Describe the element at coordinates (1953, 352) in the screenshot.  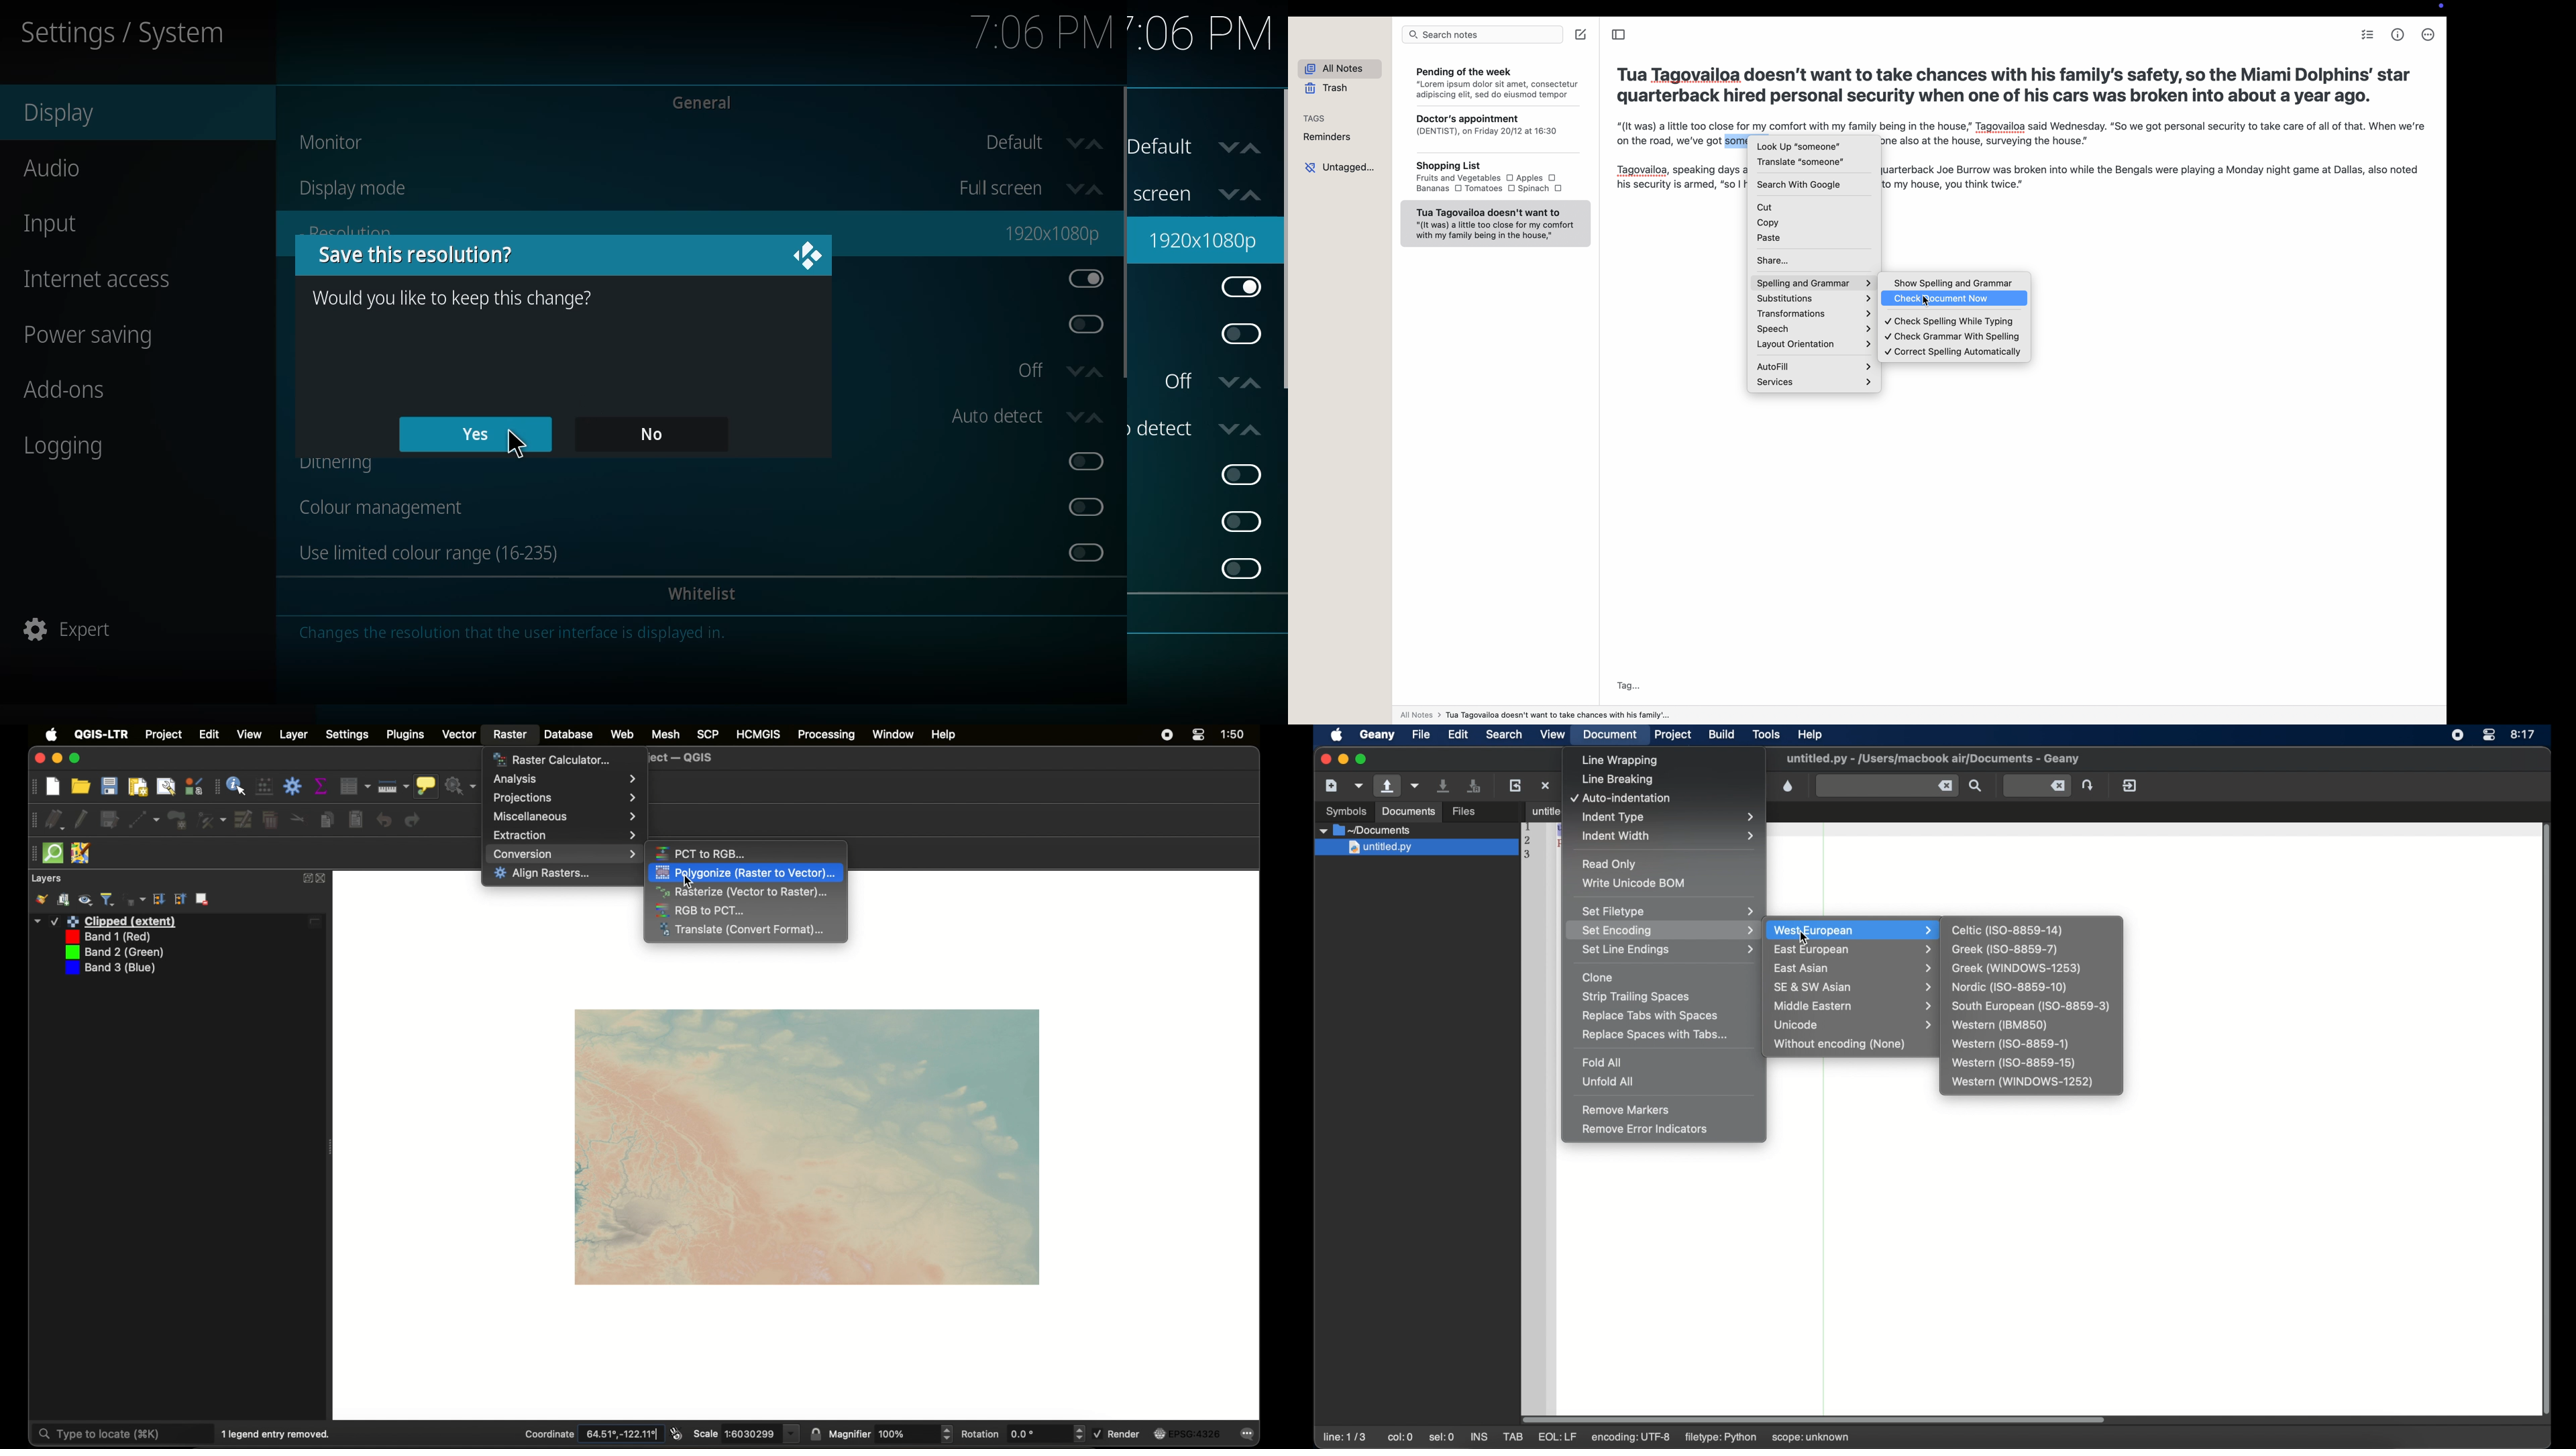
I see `correct spelling automatically` at that location.